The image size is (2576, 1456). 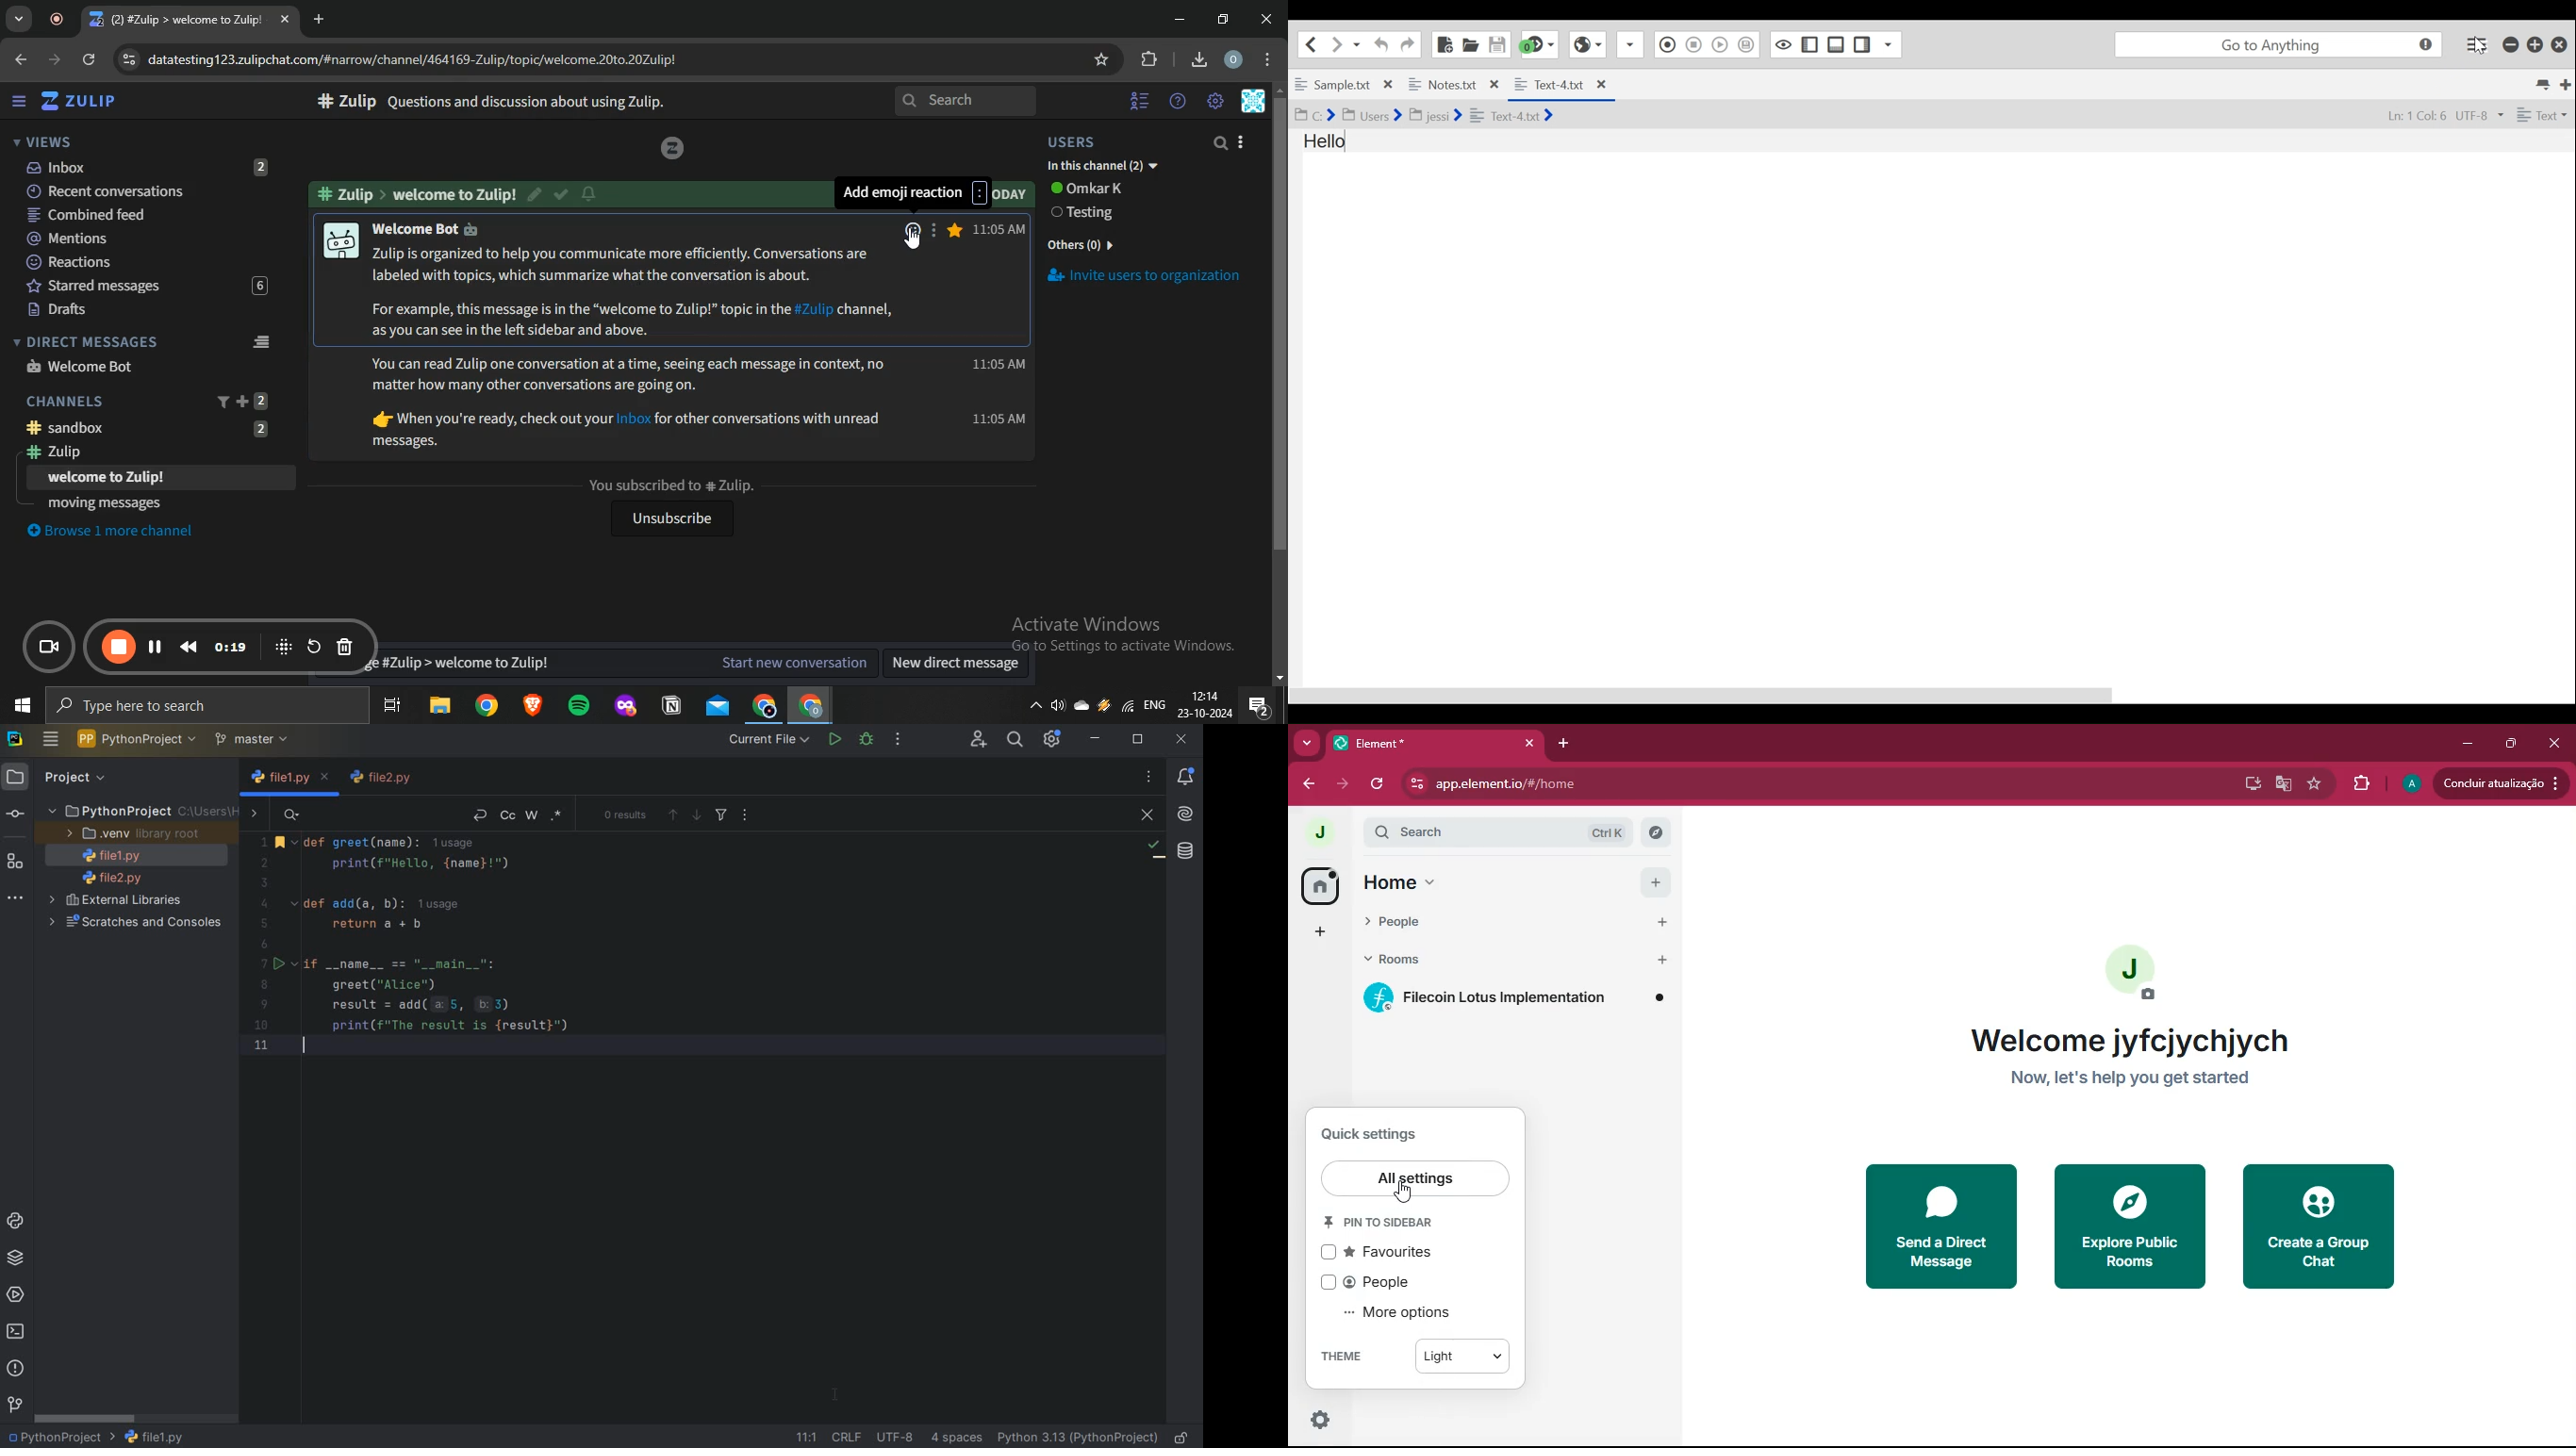 What do you see at coordinates (2499, 782) in the screenshot?
I see `update` at bounding box center [2499, 782].